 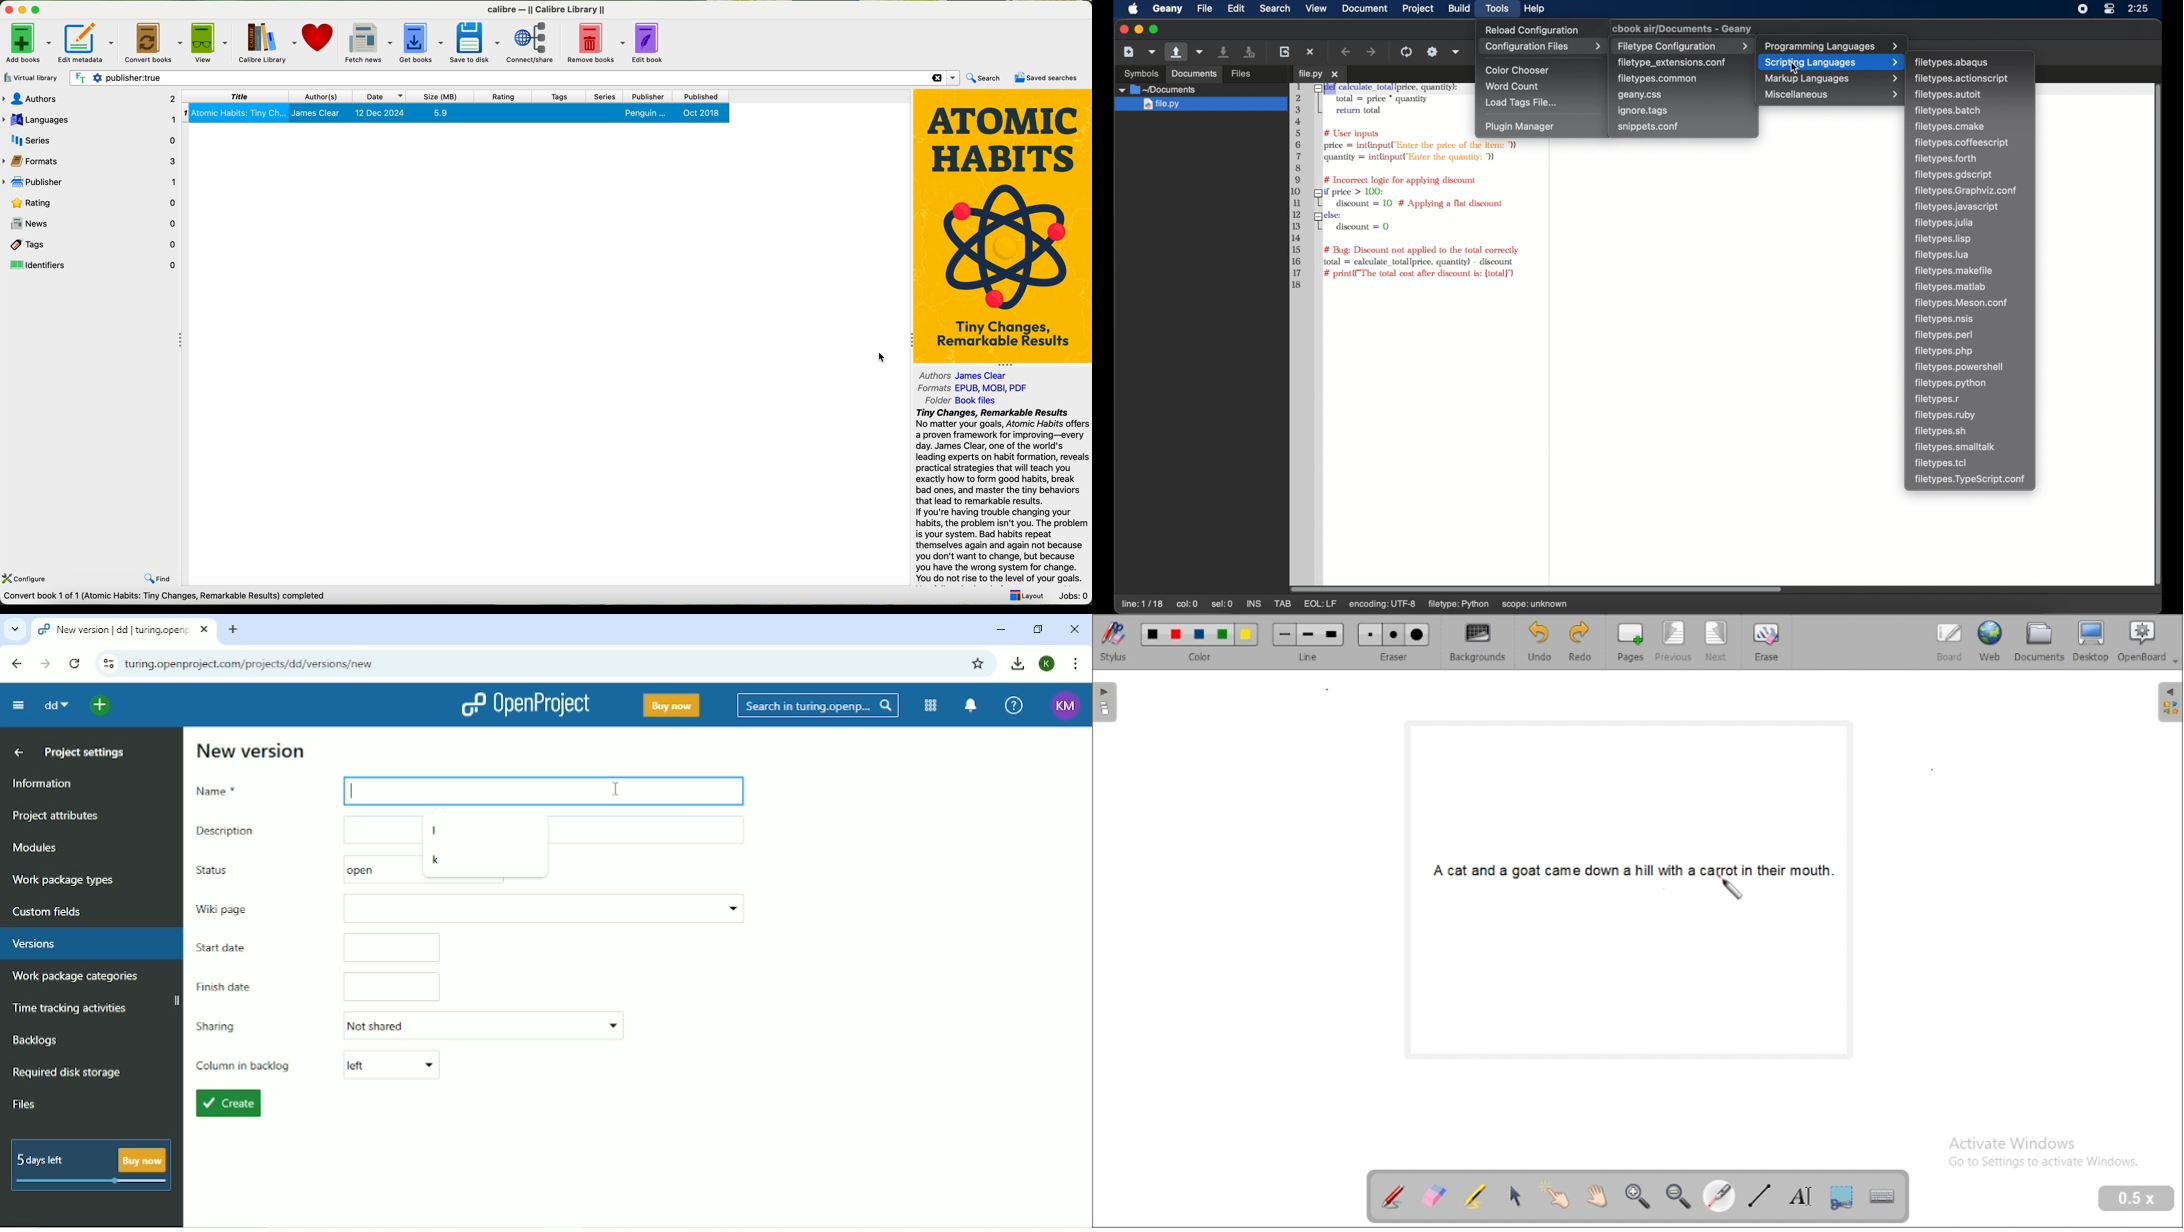 What do you see at coordinates (1476, 1195) in the screenshot?
I see `highlight` at bounding box center [1476, 1195].